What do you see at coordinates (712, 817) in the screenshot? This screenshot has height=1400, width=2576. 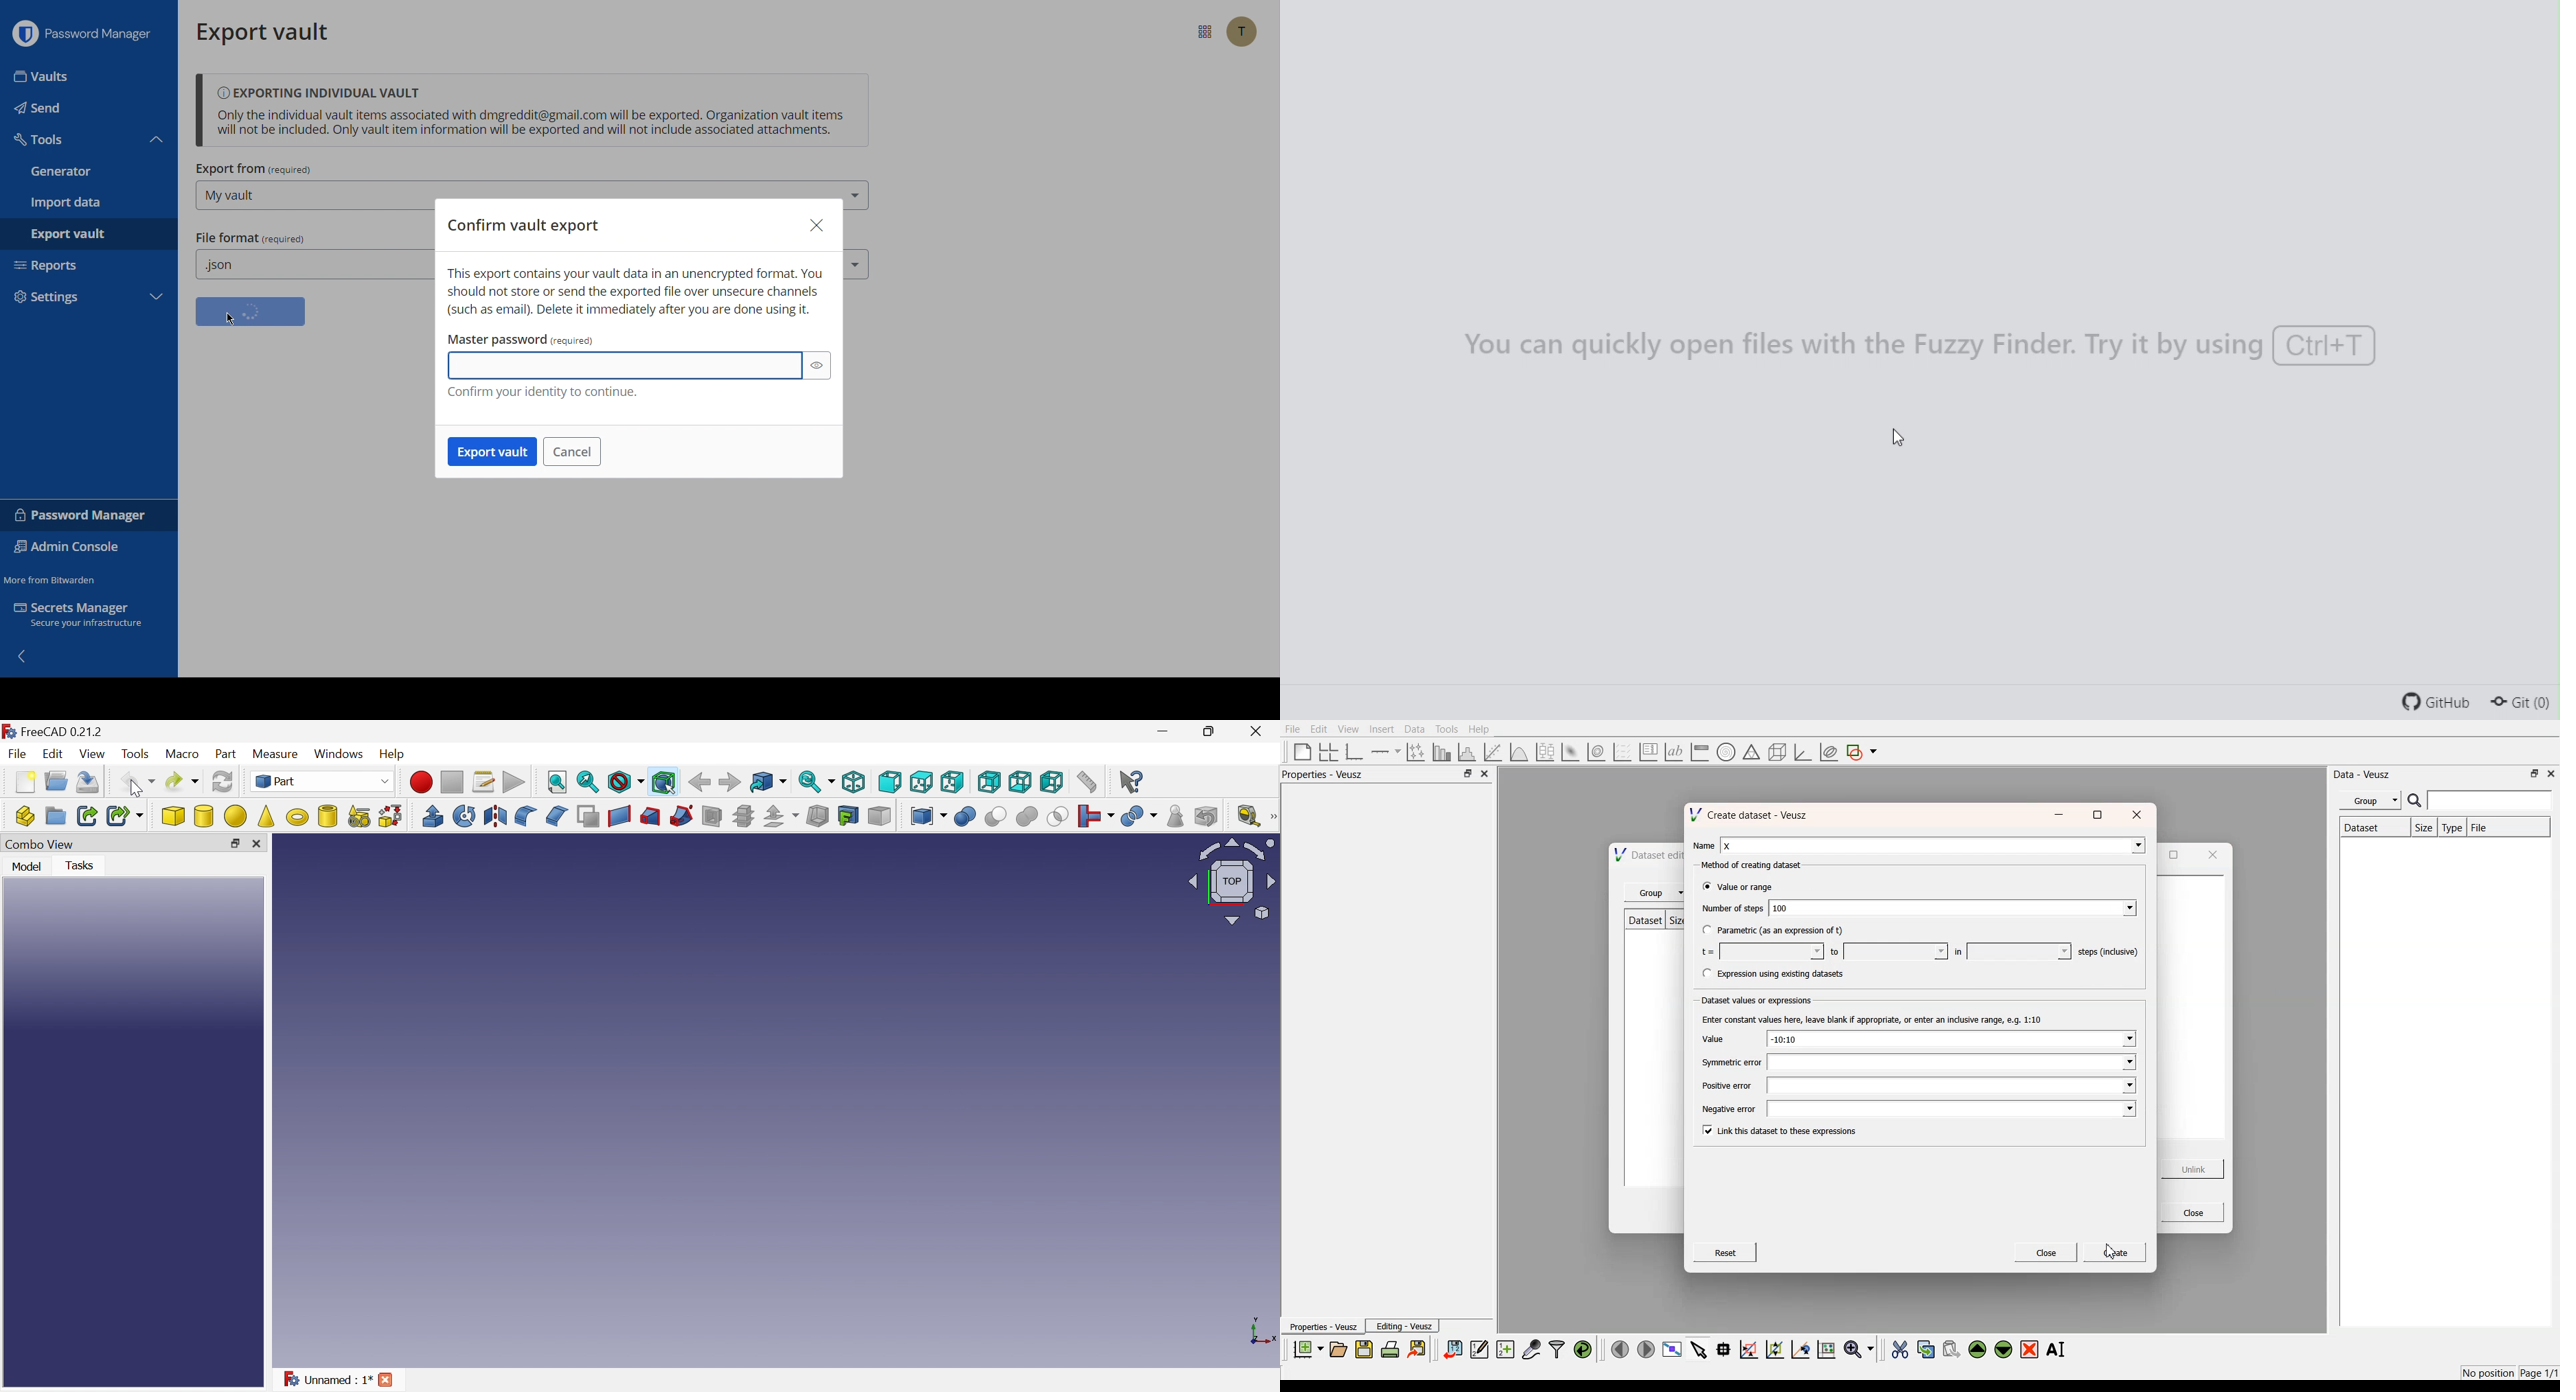 I see `Section` at bounding box center [712, 817].